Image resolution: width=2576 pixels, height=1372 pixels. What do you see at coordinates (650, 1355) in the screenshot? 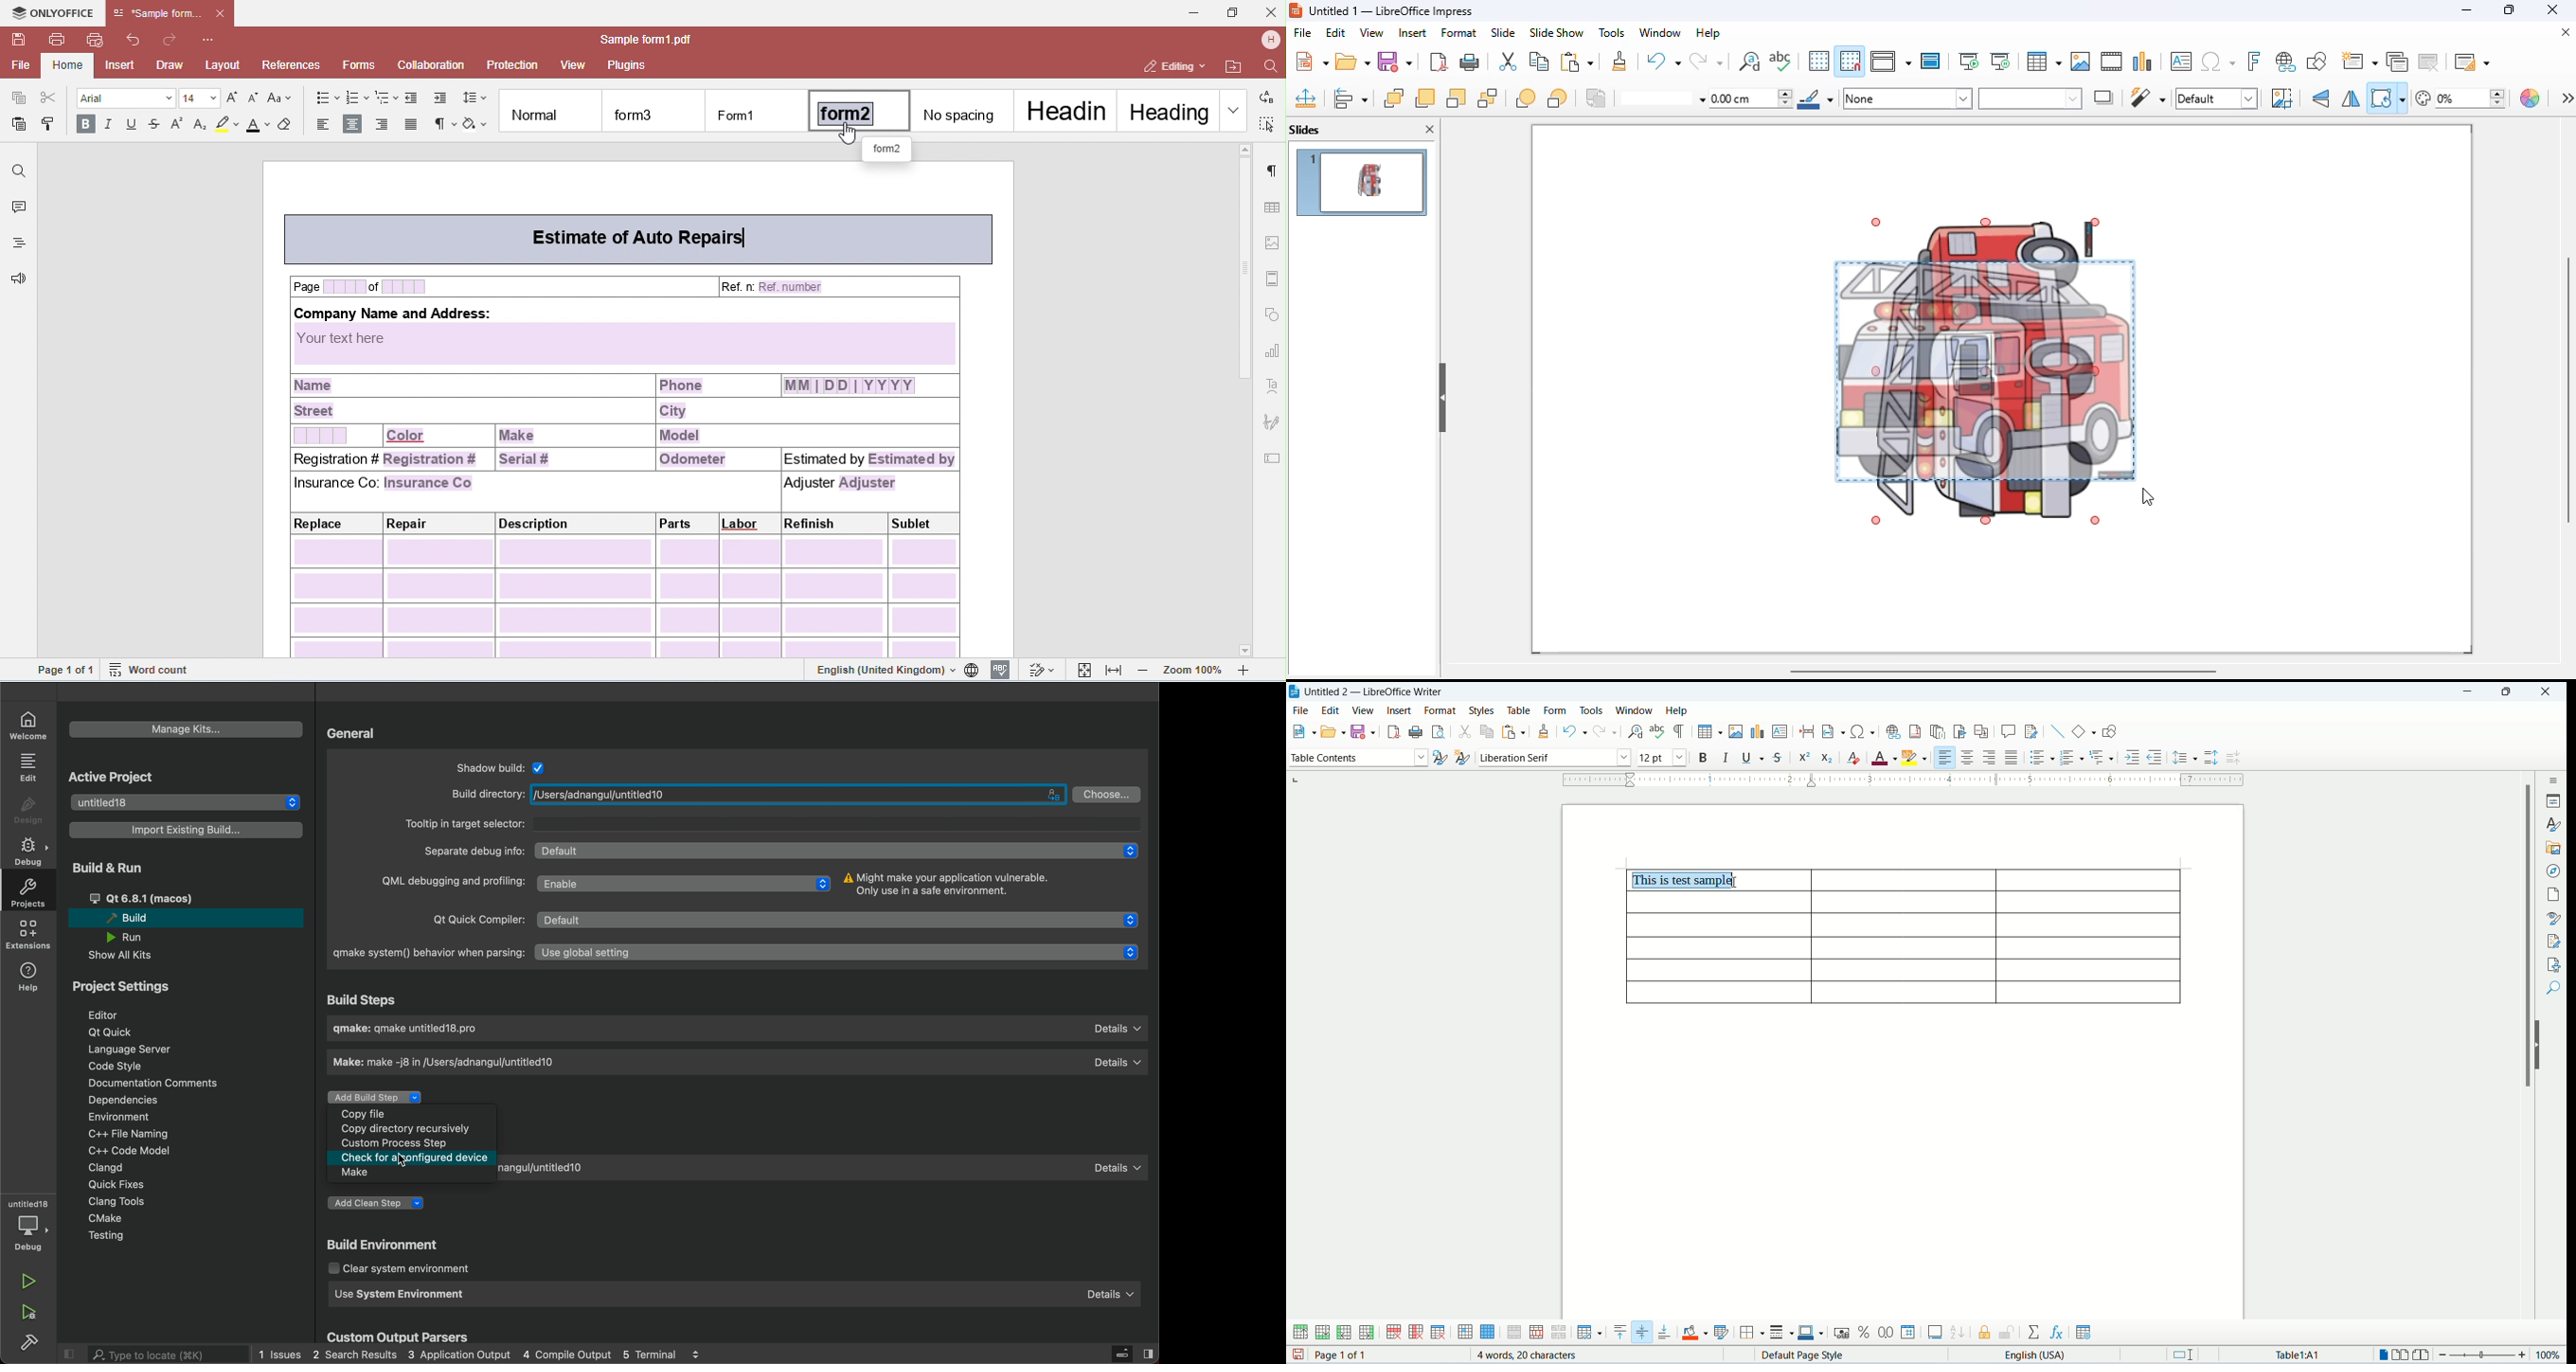
I see `5 Terminal` at bounding box center [650, 1355].